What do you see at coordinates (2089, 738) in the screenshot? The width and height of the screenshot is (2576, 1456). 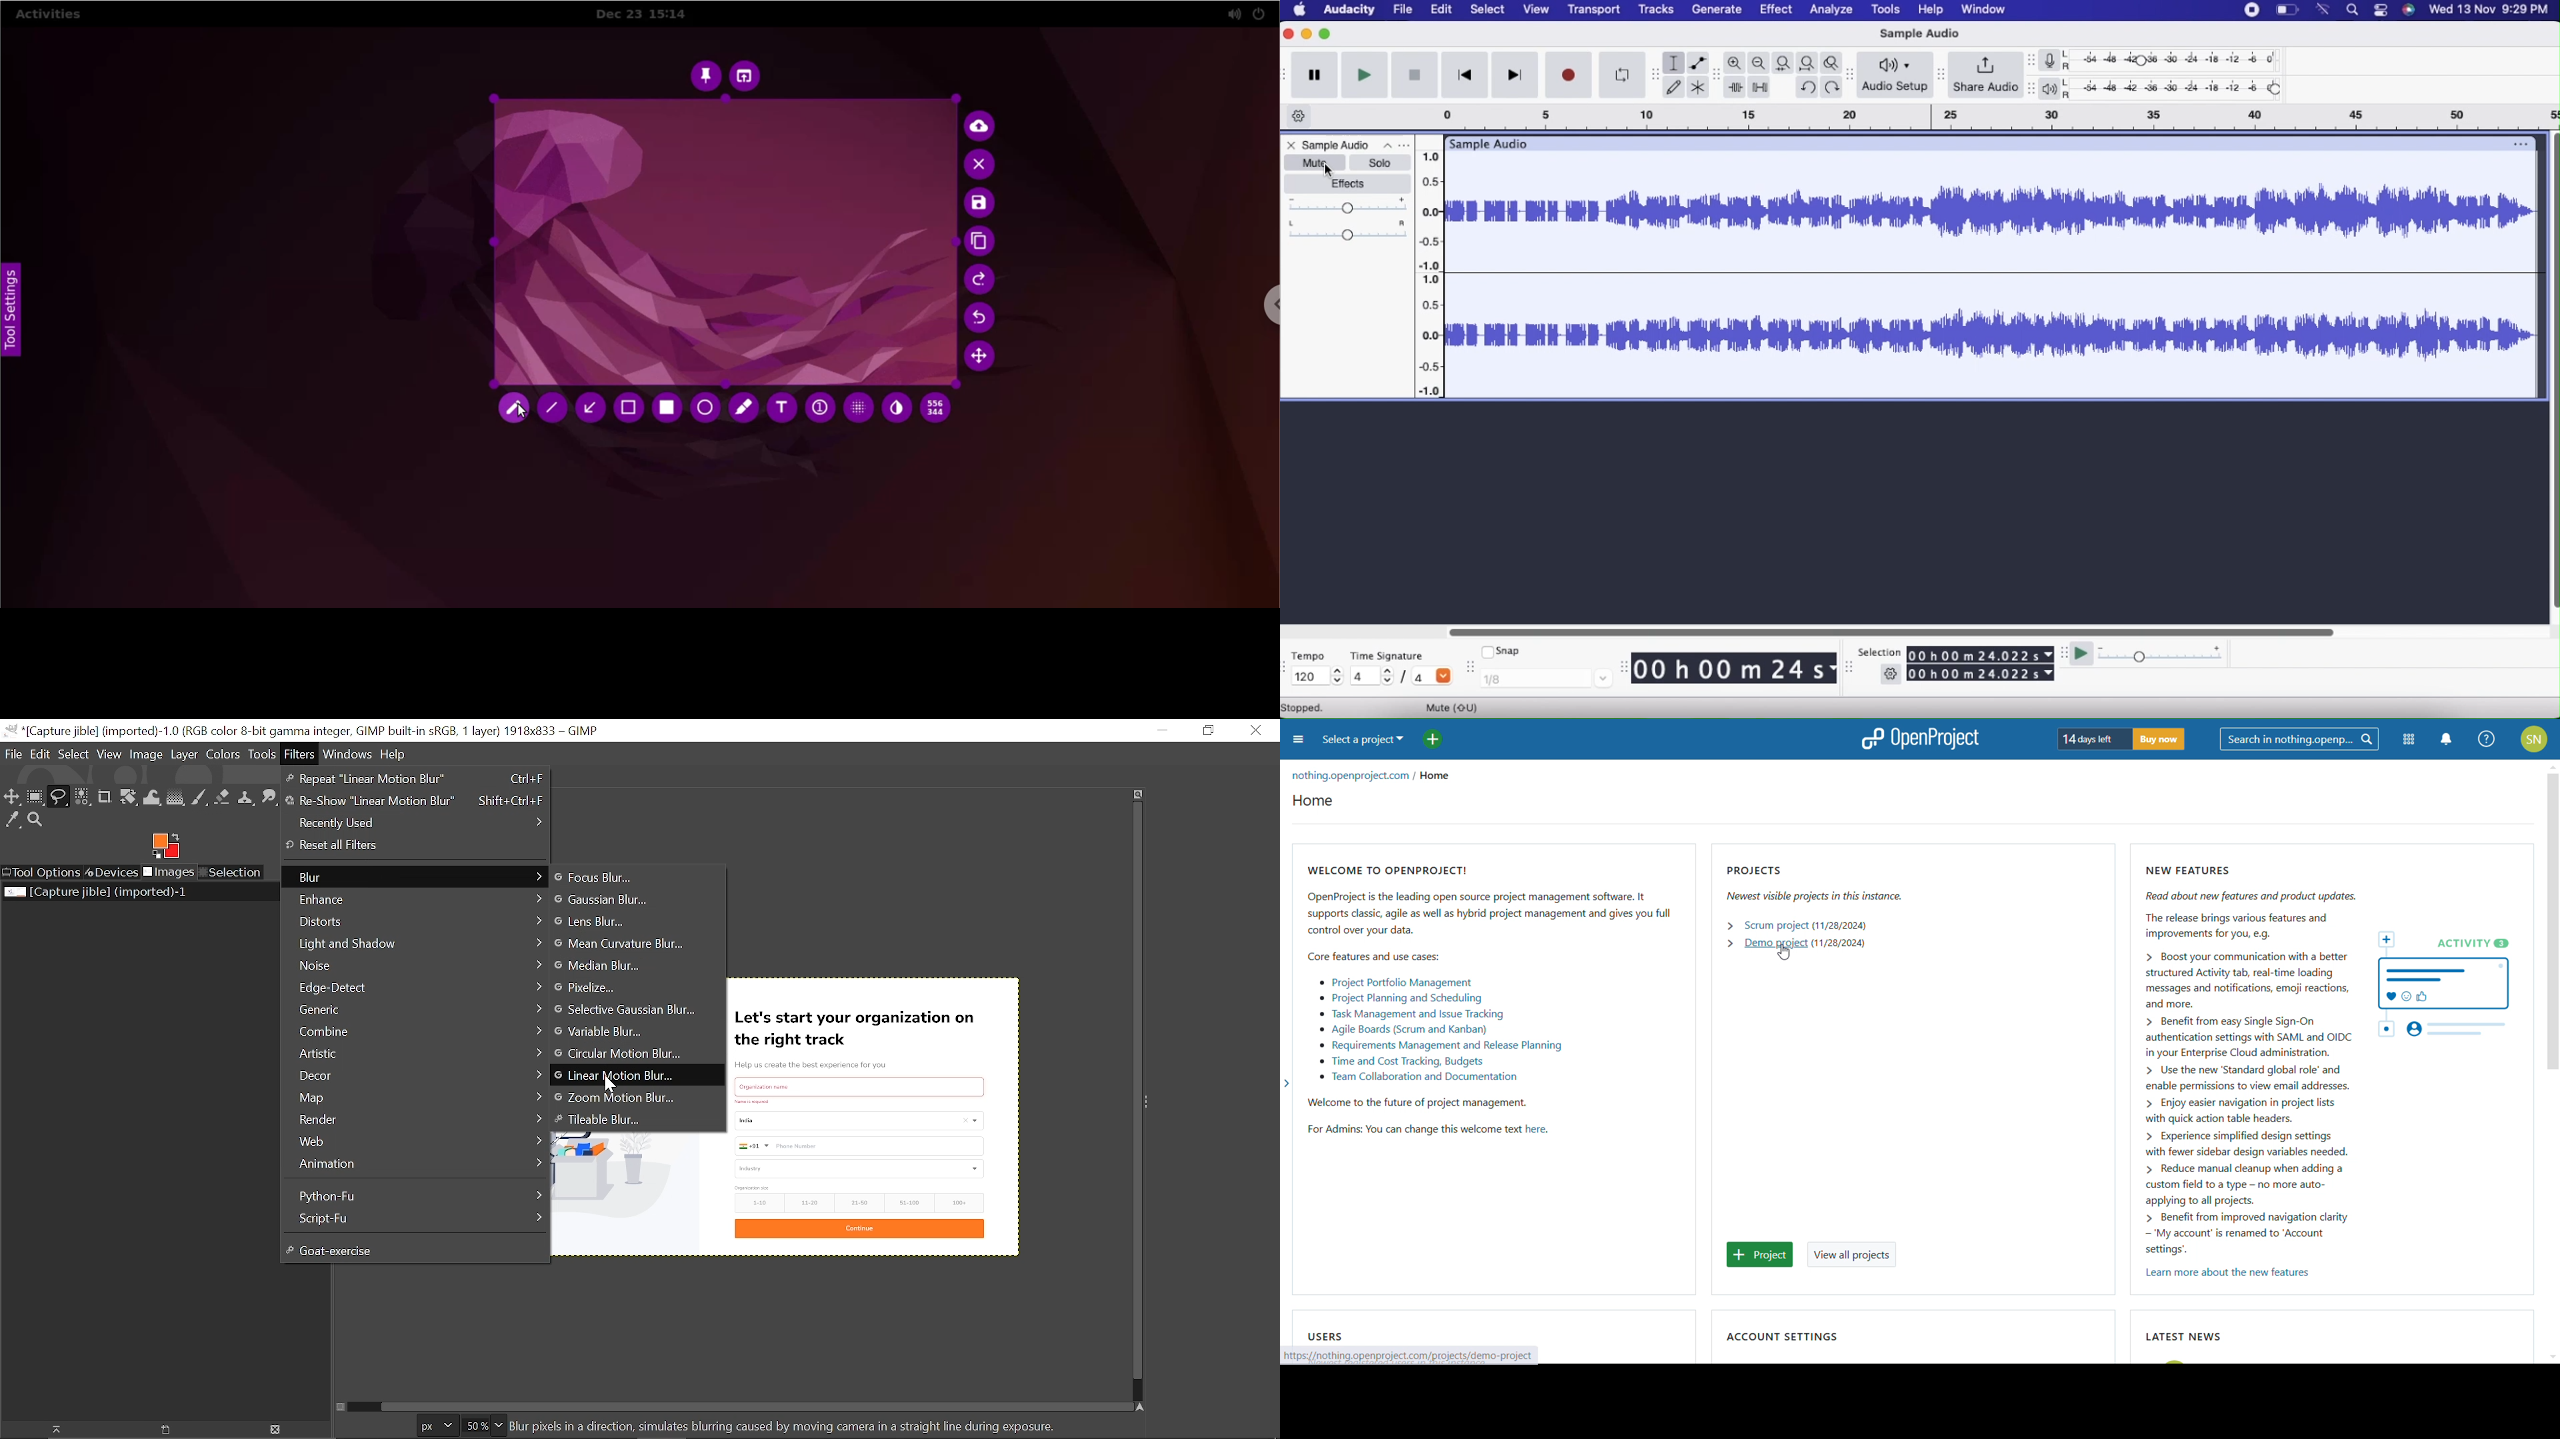 I see `days left of trial` at bounding box center [2089, 738].